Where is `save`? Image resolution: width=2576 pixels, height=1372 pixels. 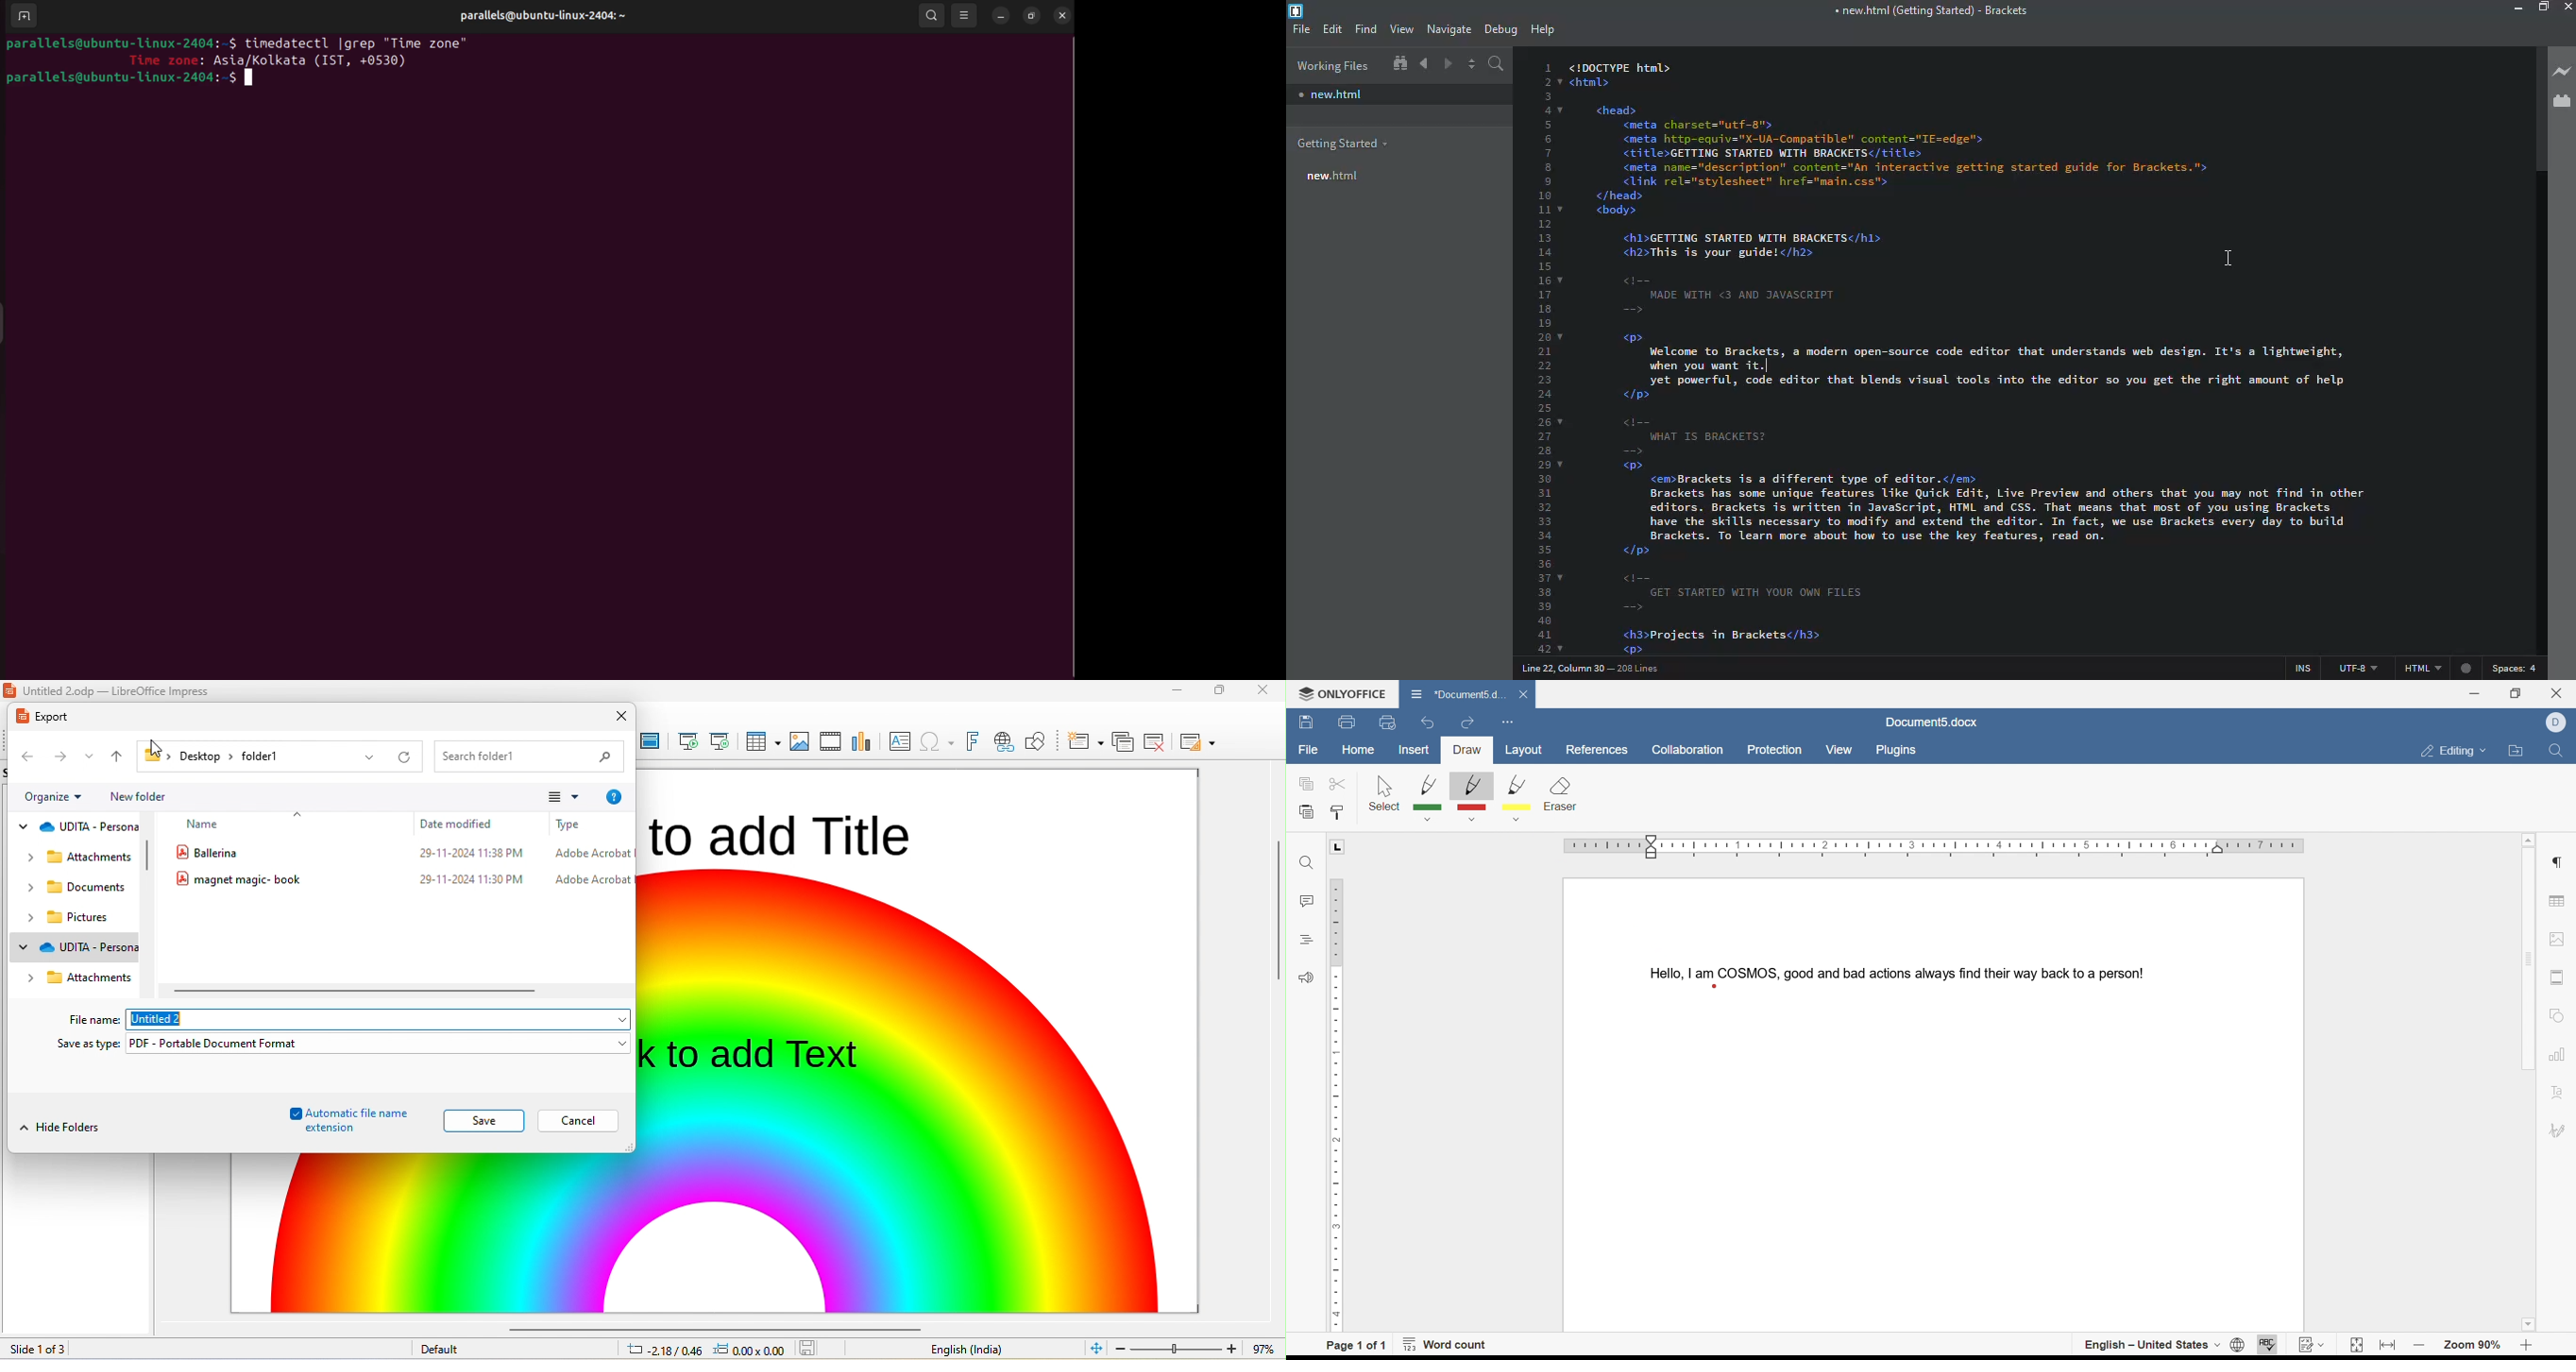
save is located at coordinates (483, 1121).